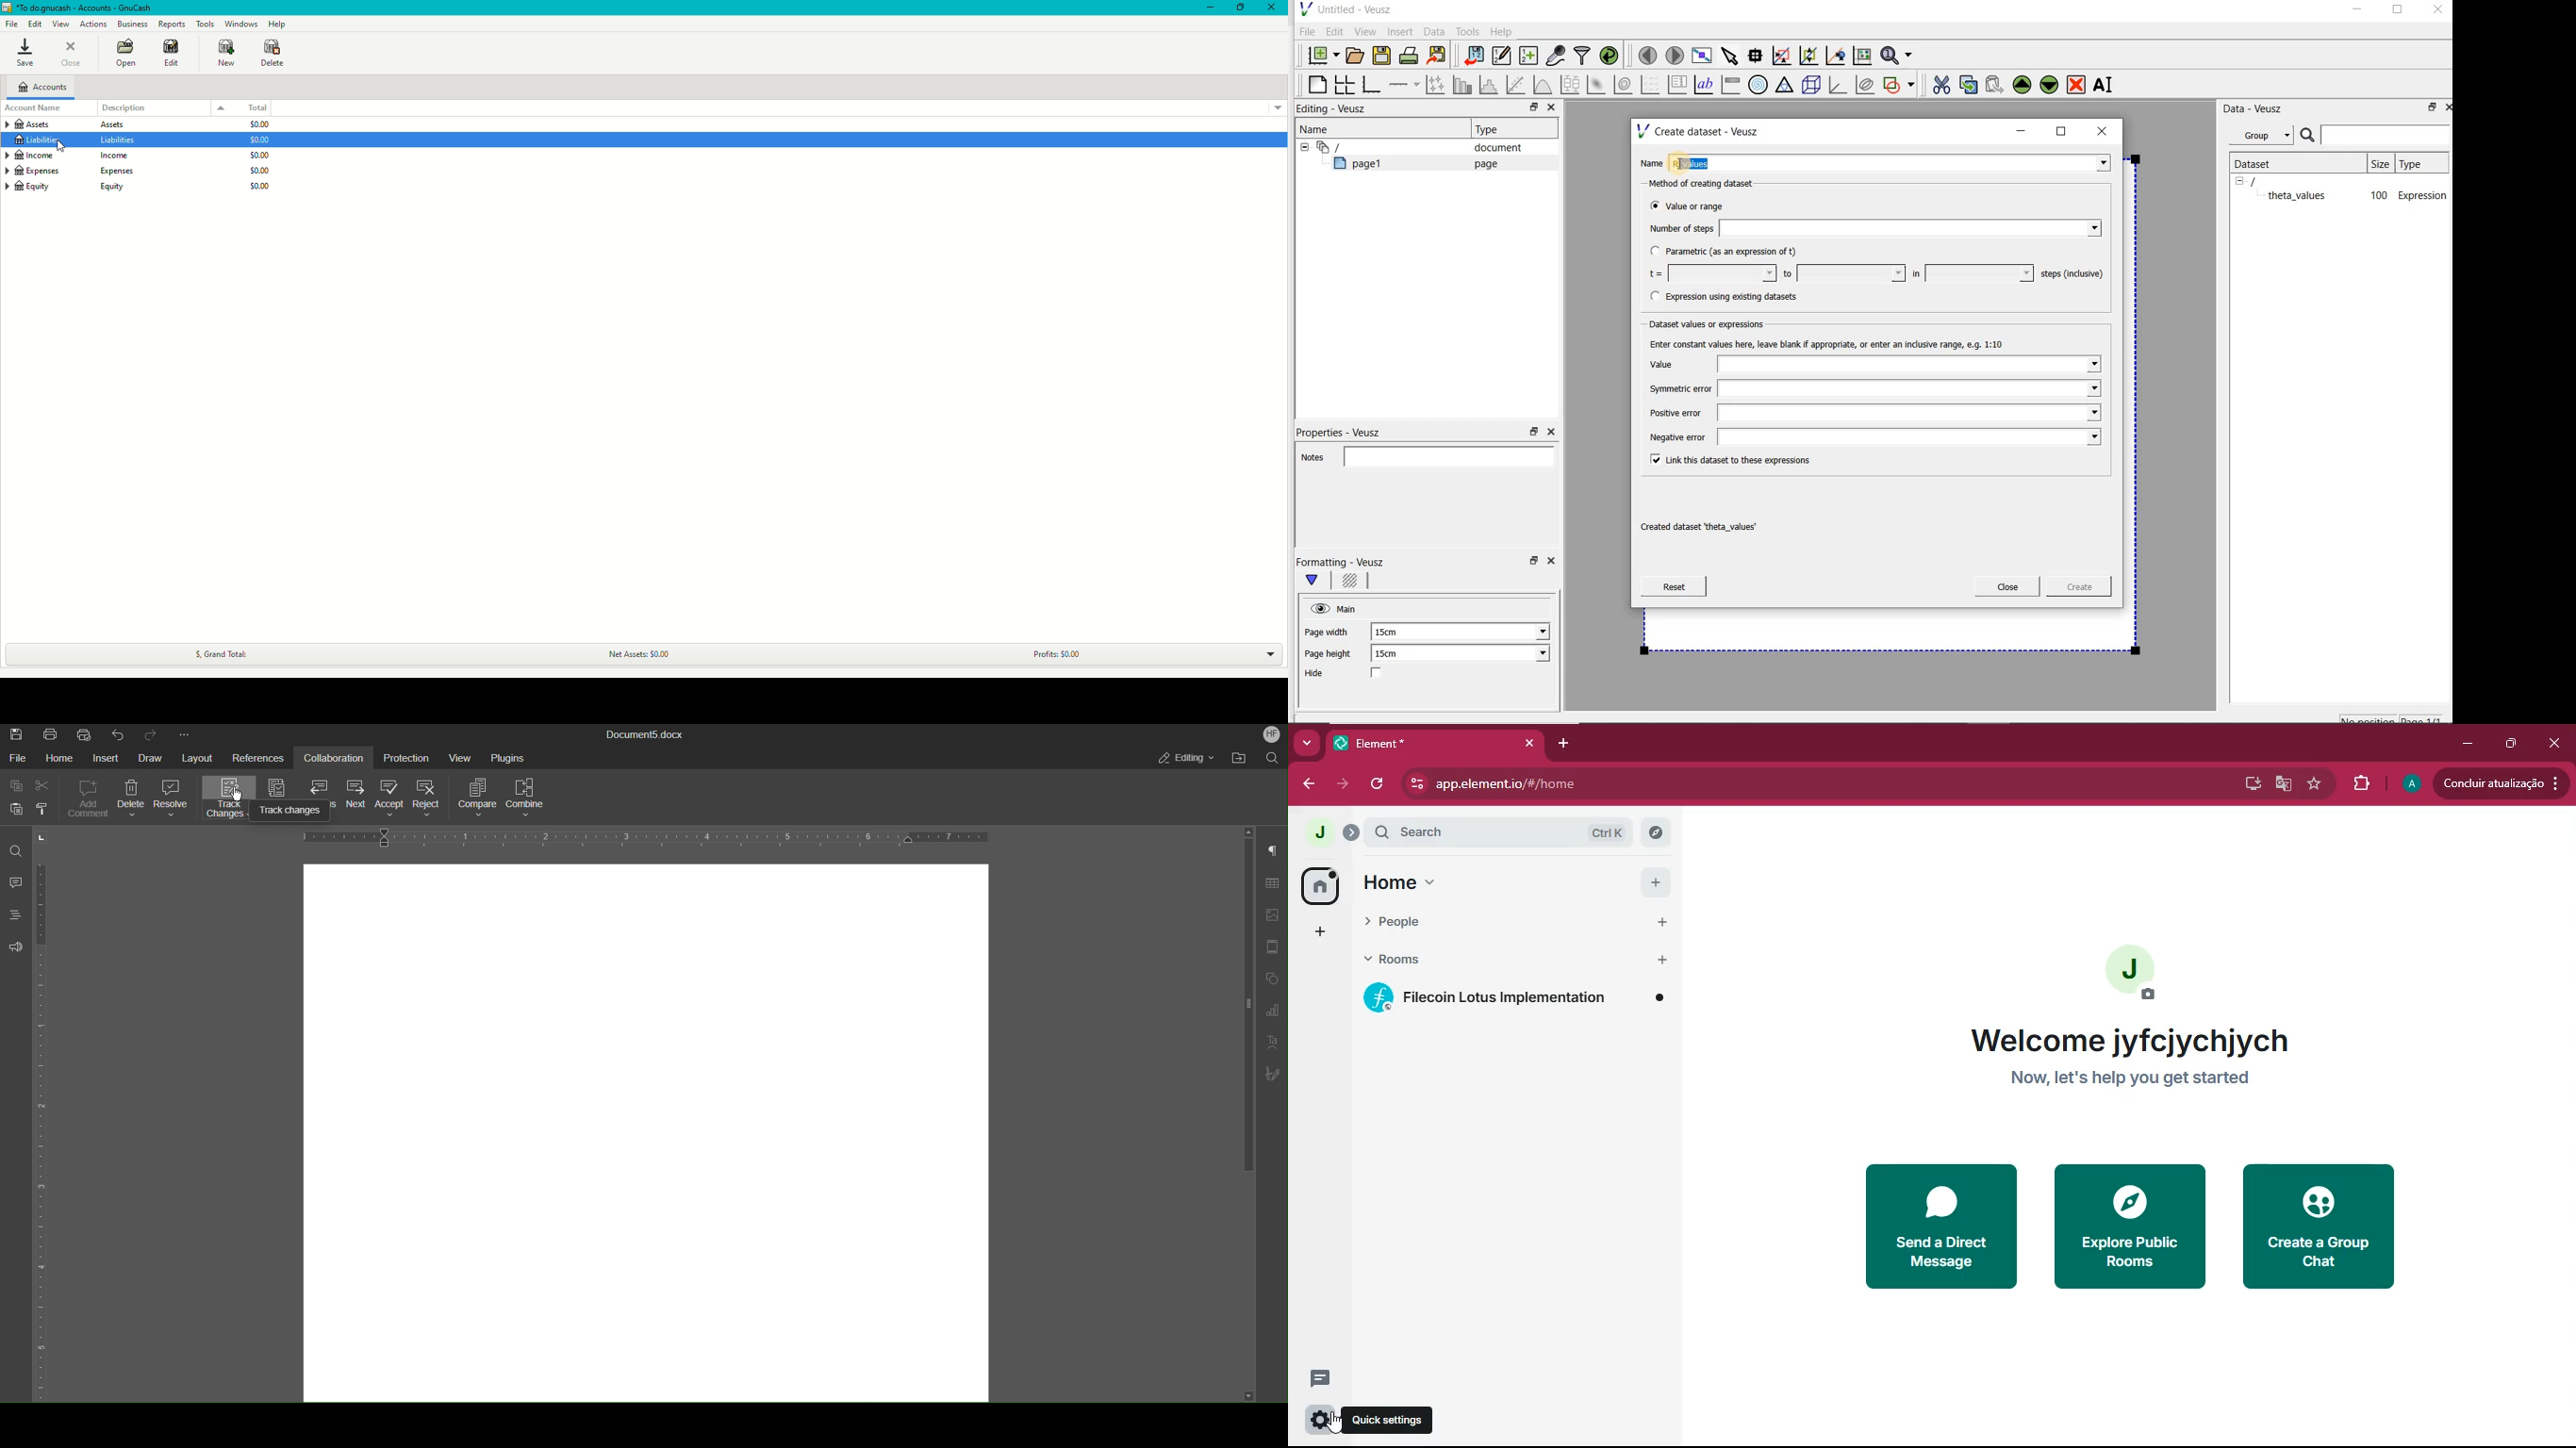 This screenshot has width=2576, height=1456. Describe the element at coordinates (74, 54) in the screenshot. I see `Close` at that location.